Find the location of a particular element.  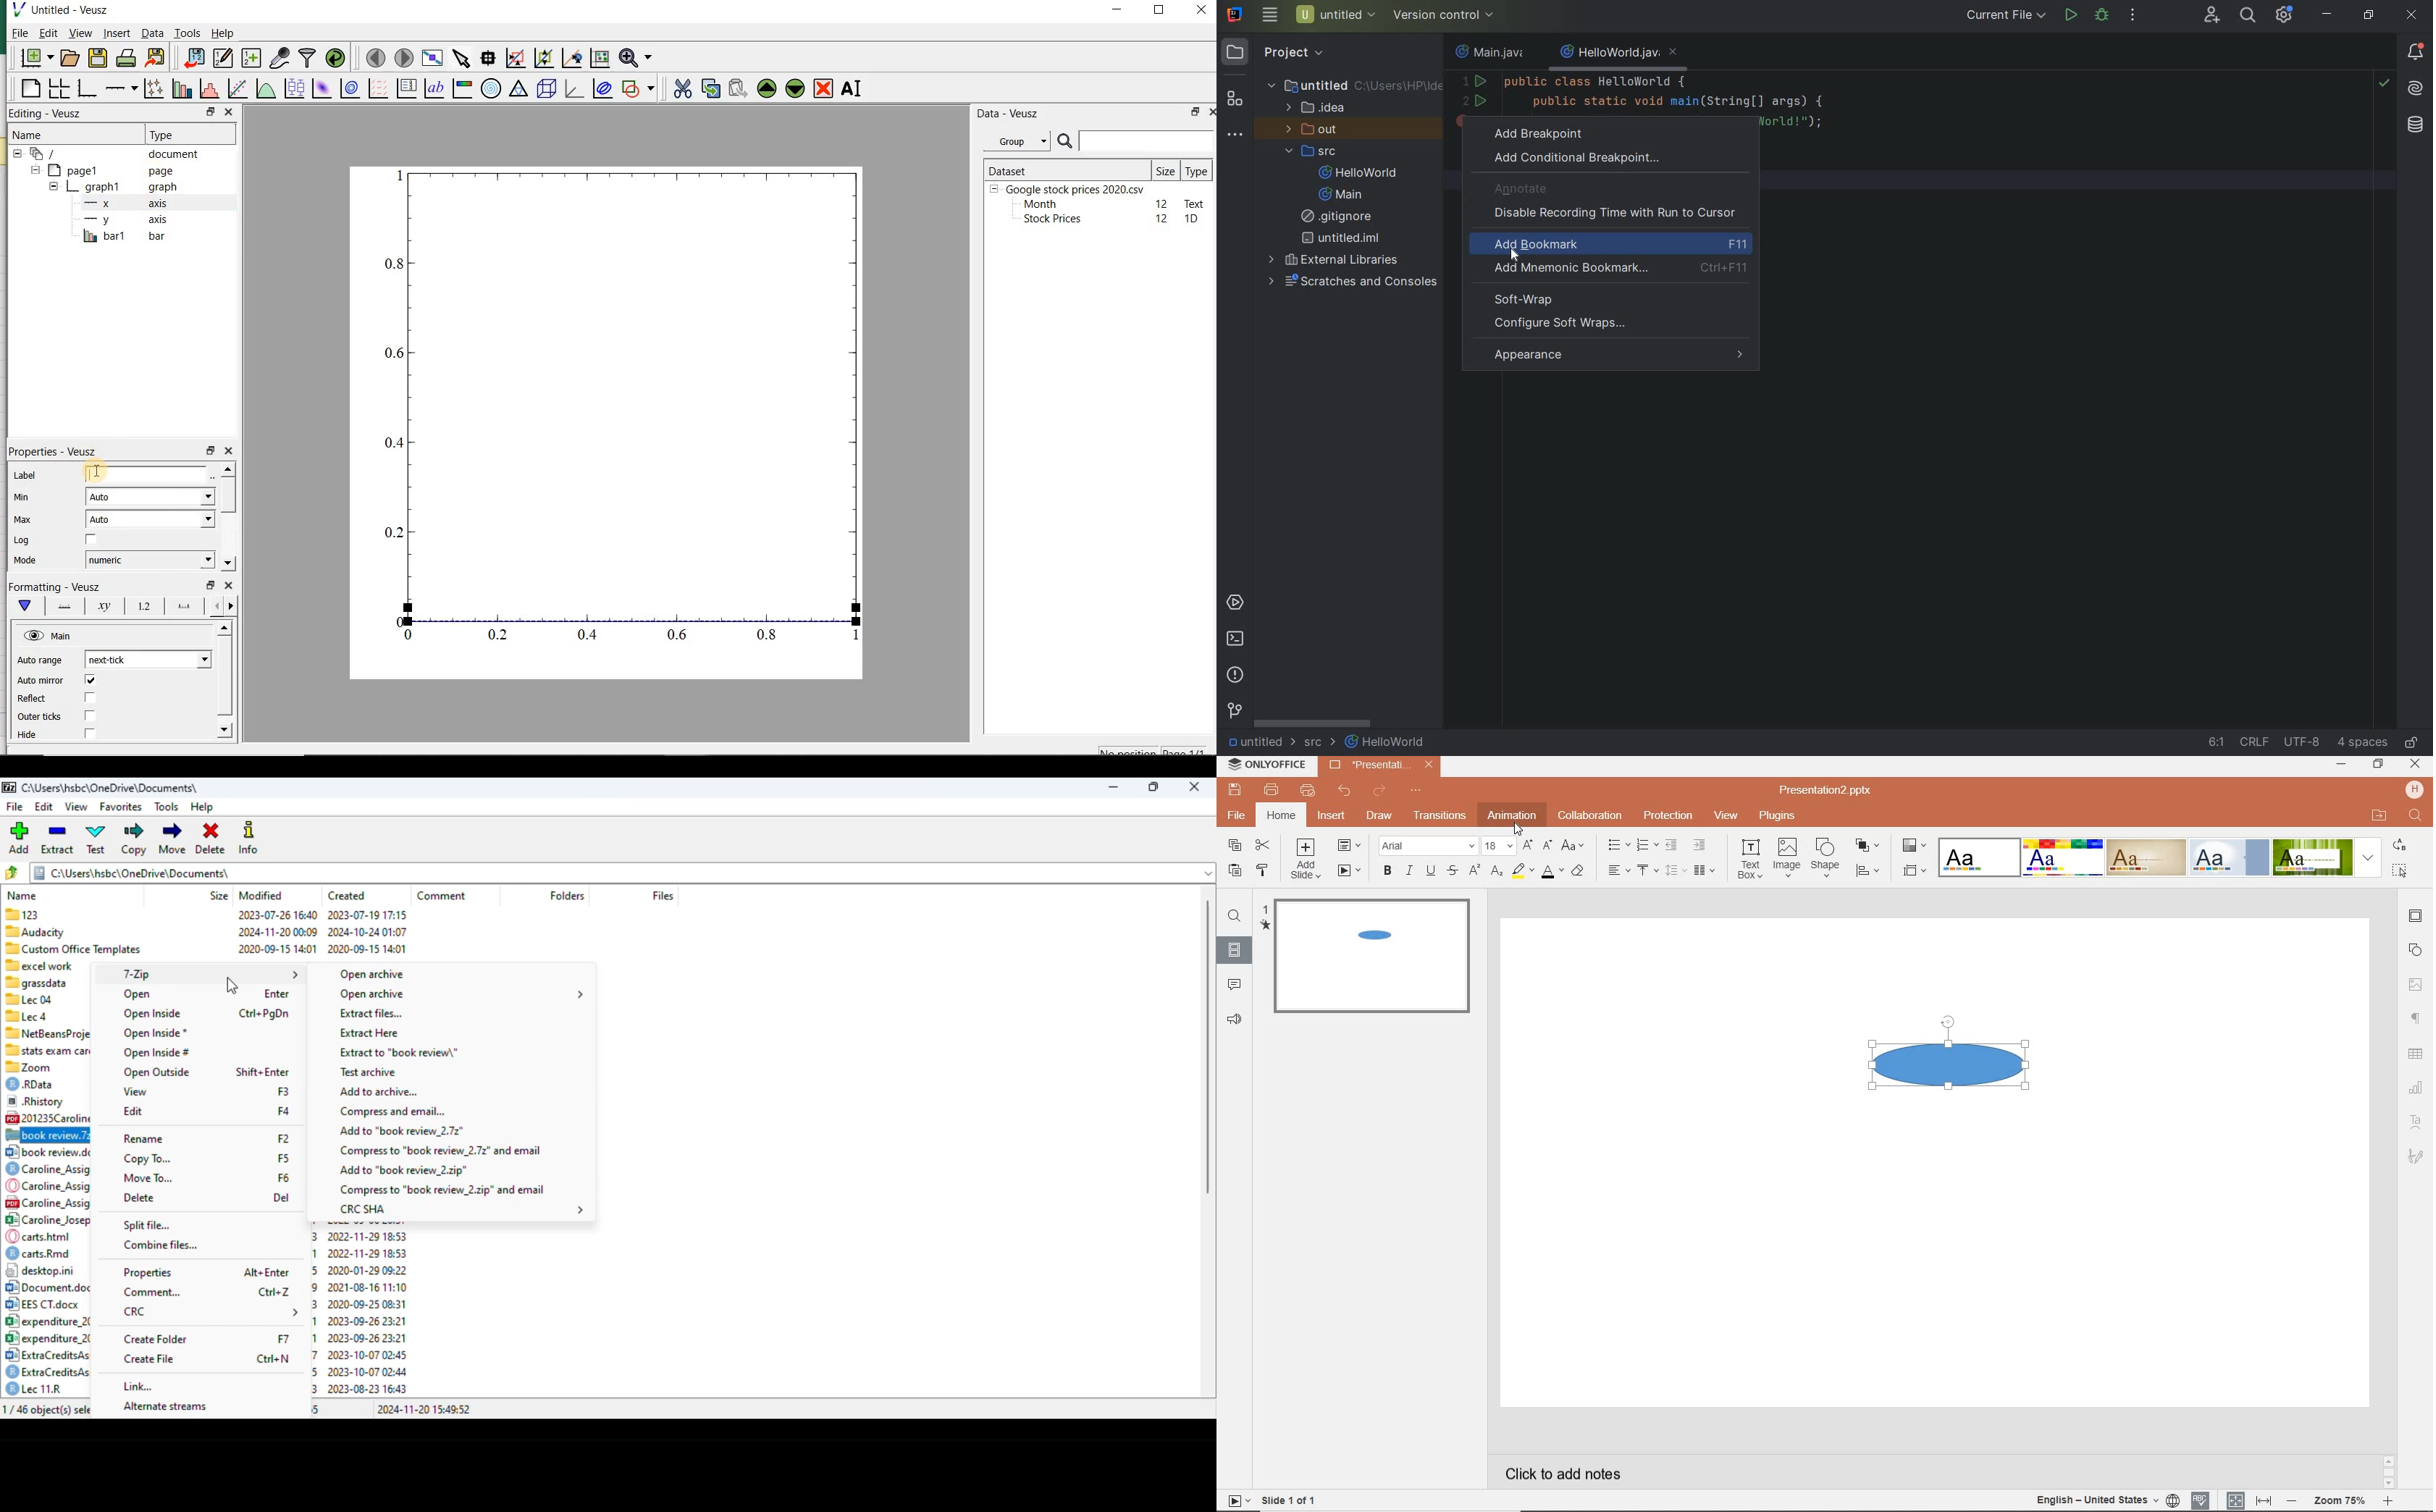

plot key is located at coordinates (406, 90).